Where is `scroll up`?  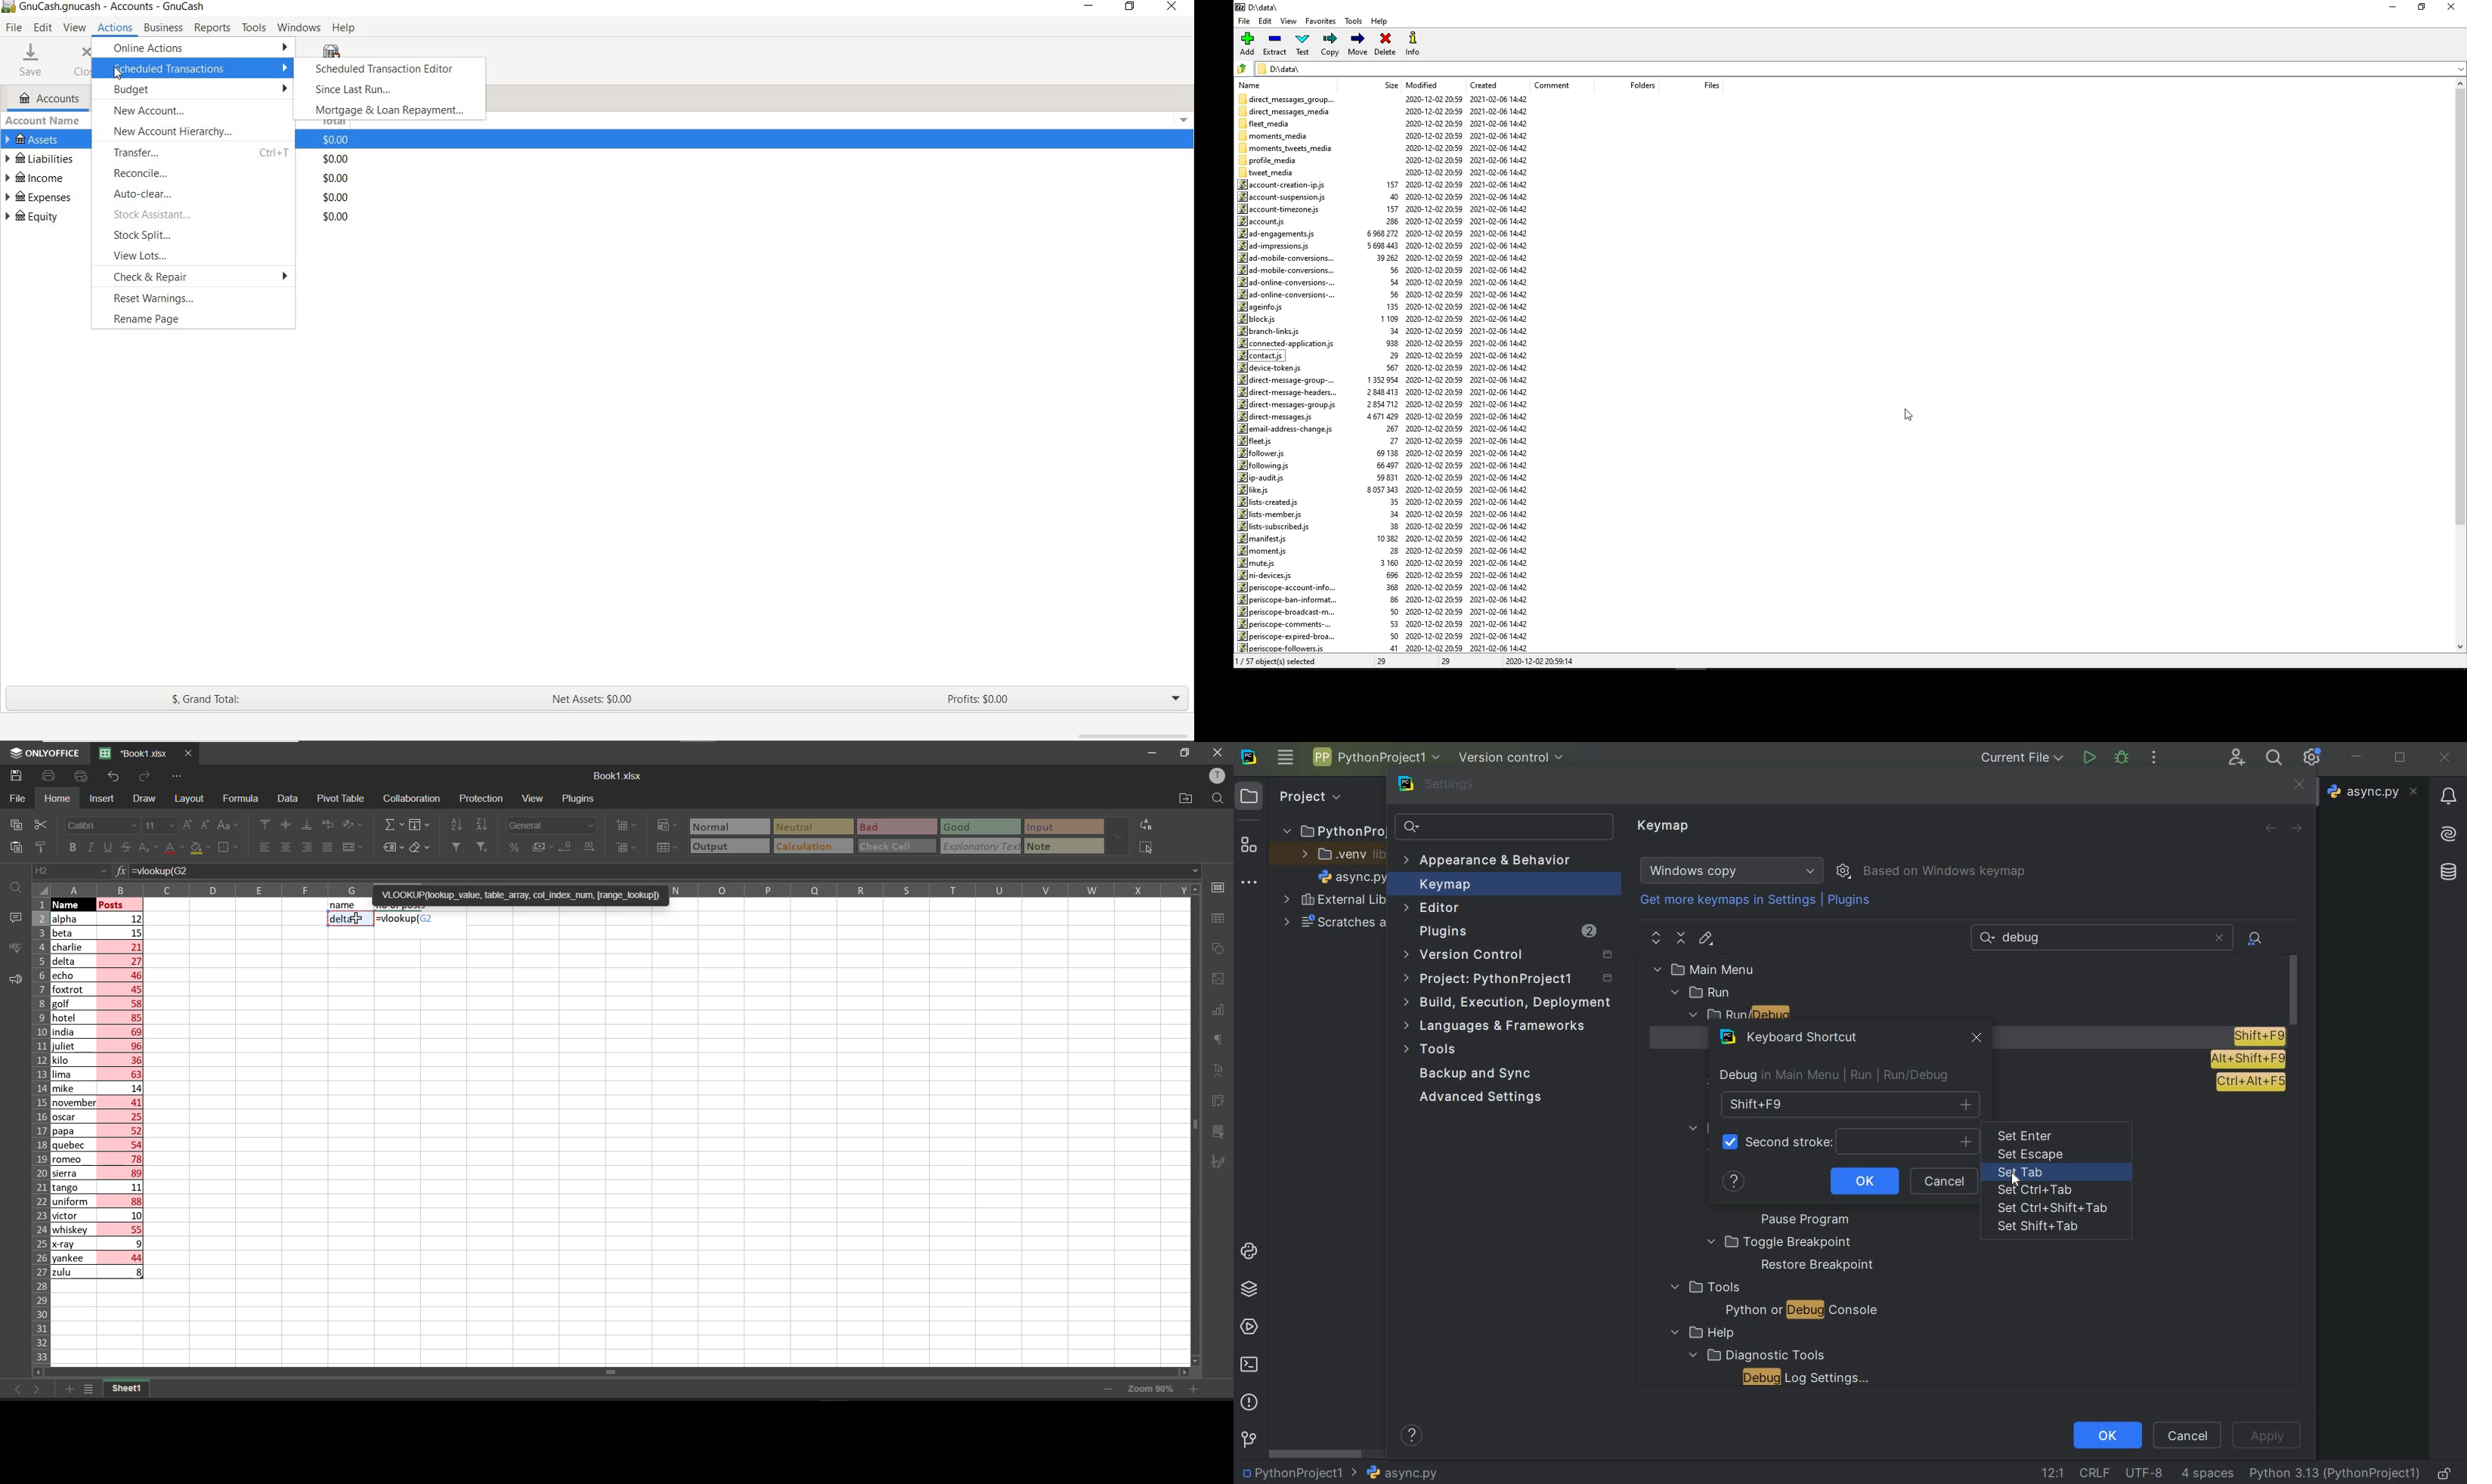
scroll up is located at coordinates (1192, 889).